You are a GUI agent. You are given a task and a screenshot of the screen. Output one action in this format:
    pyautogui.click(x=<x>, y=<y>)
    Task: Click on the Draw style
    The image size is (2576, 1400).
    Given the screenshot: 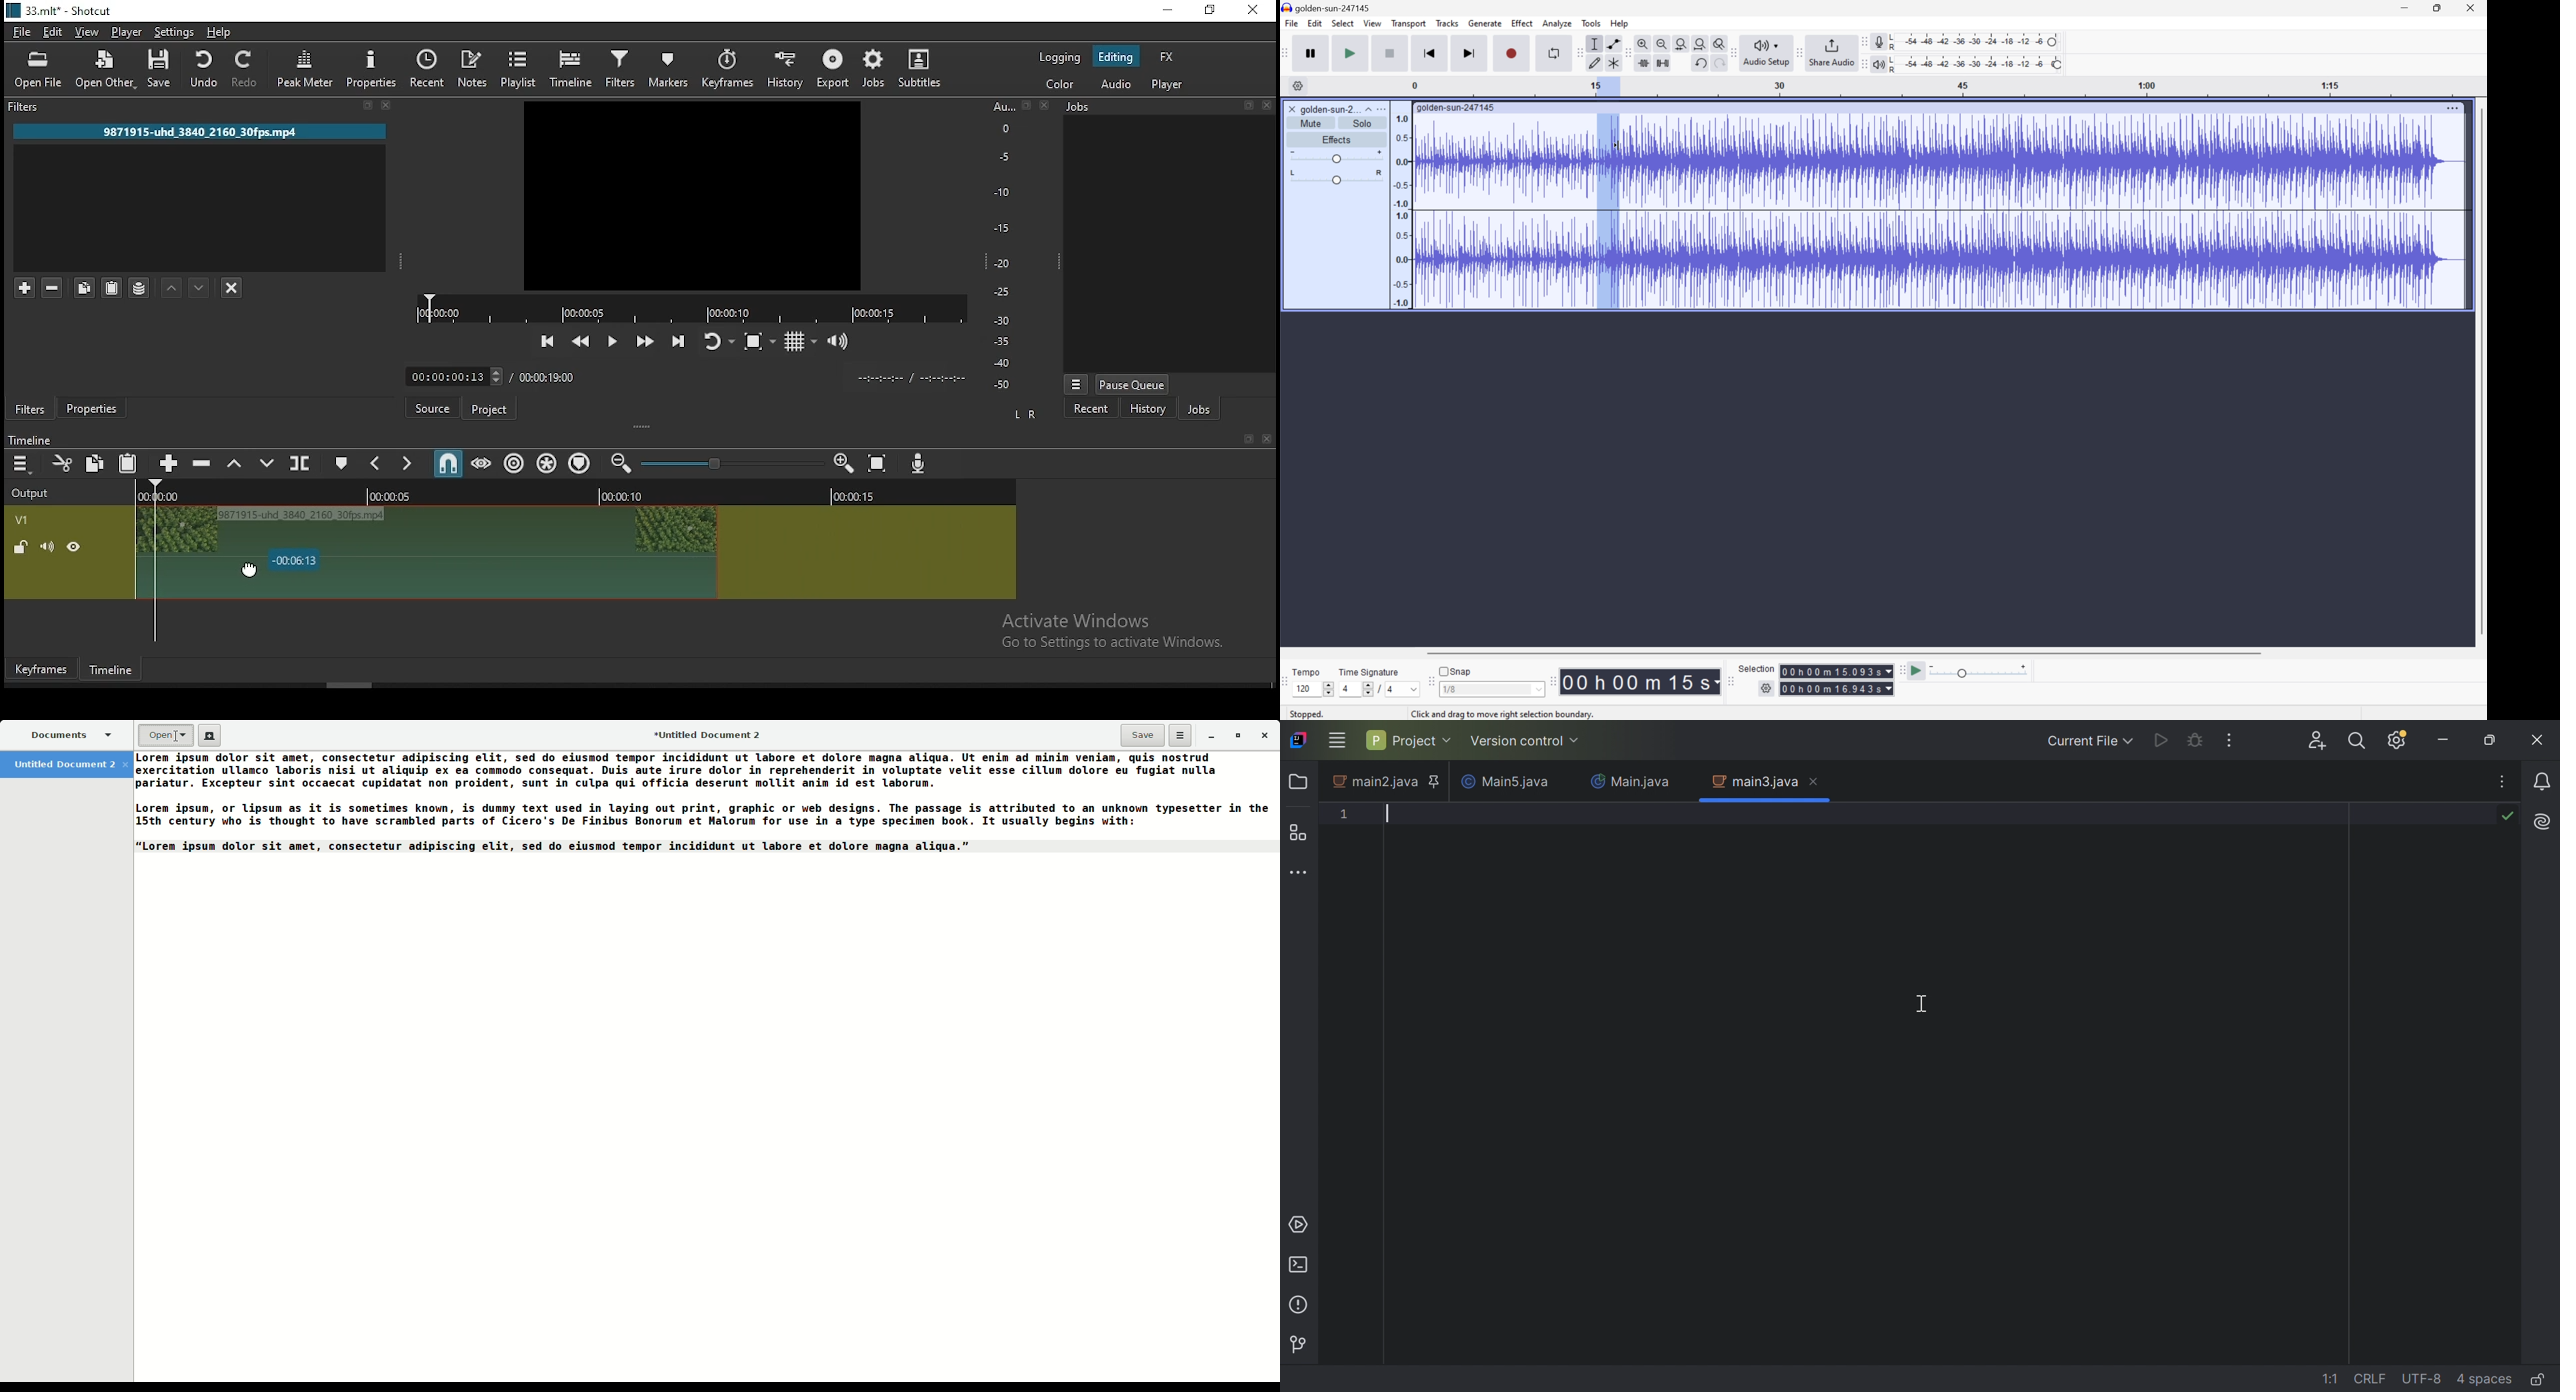 What is the action you would take?
    pyautogui.click(x=1596, y=62)
    